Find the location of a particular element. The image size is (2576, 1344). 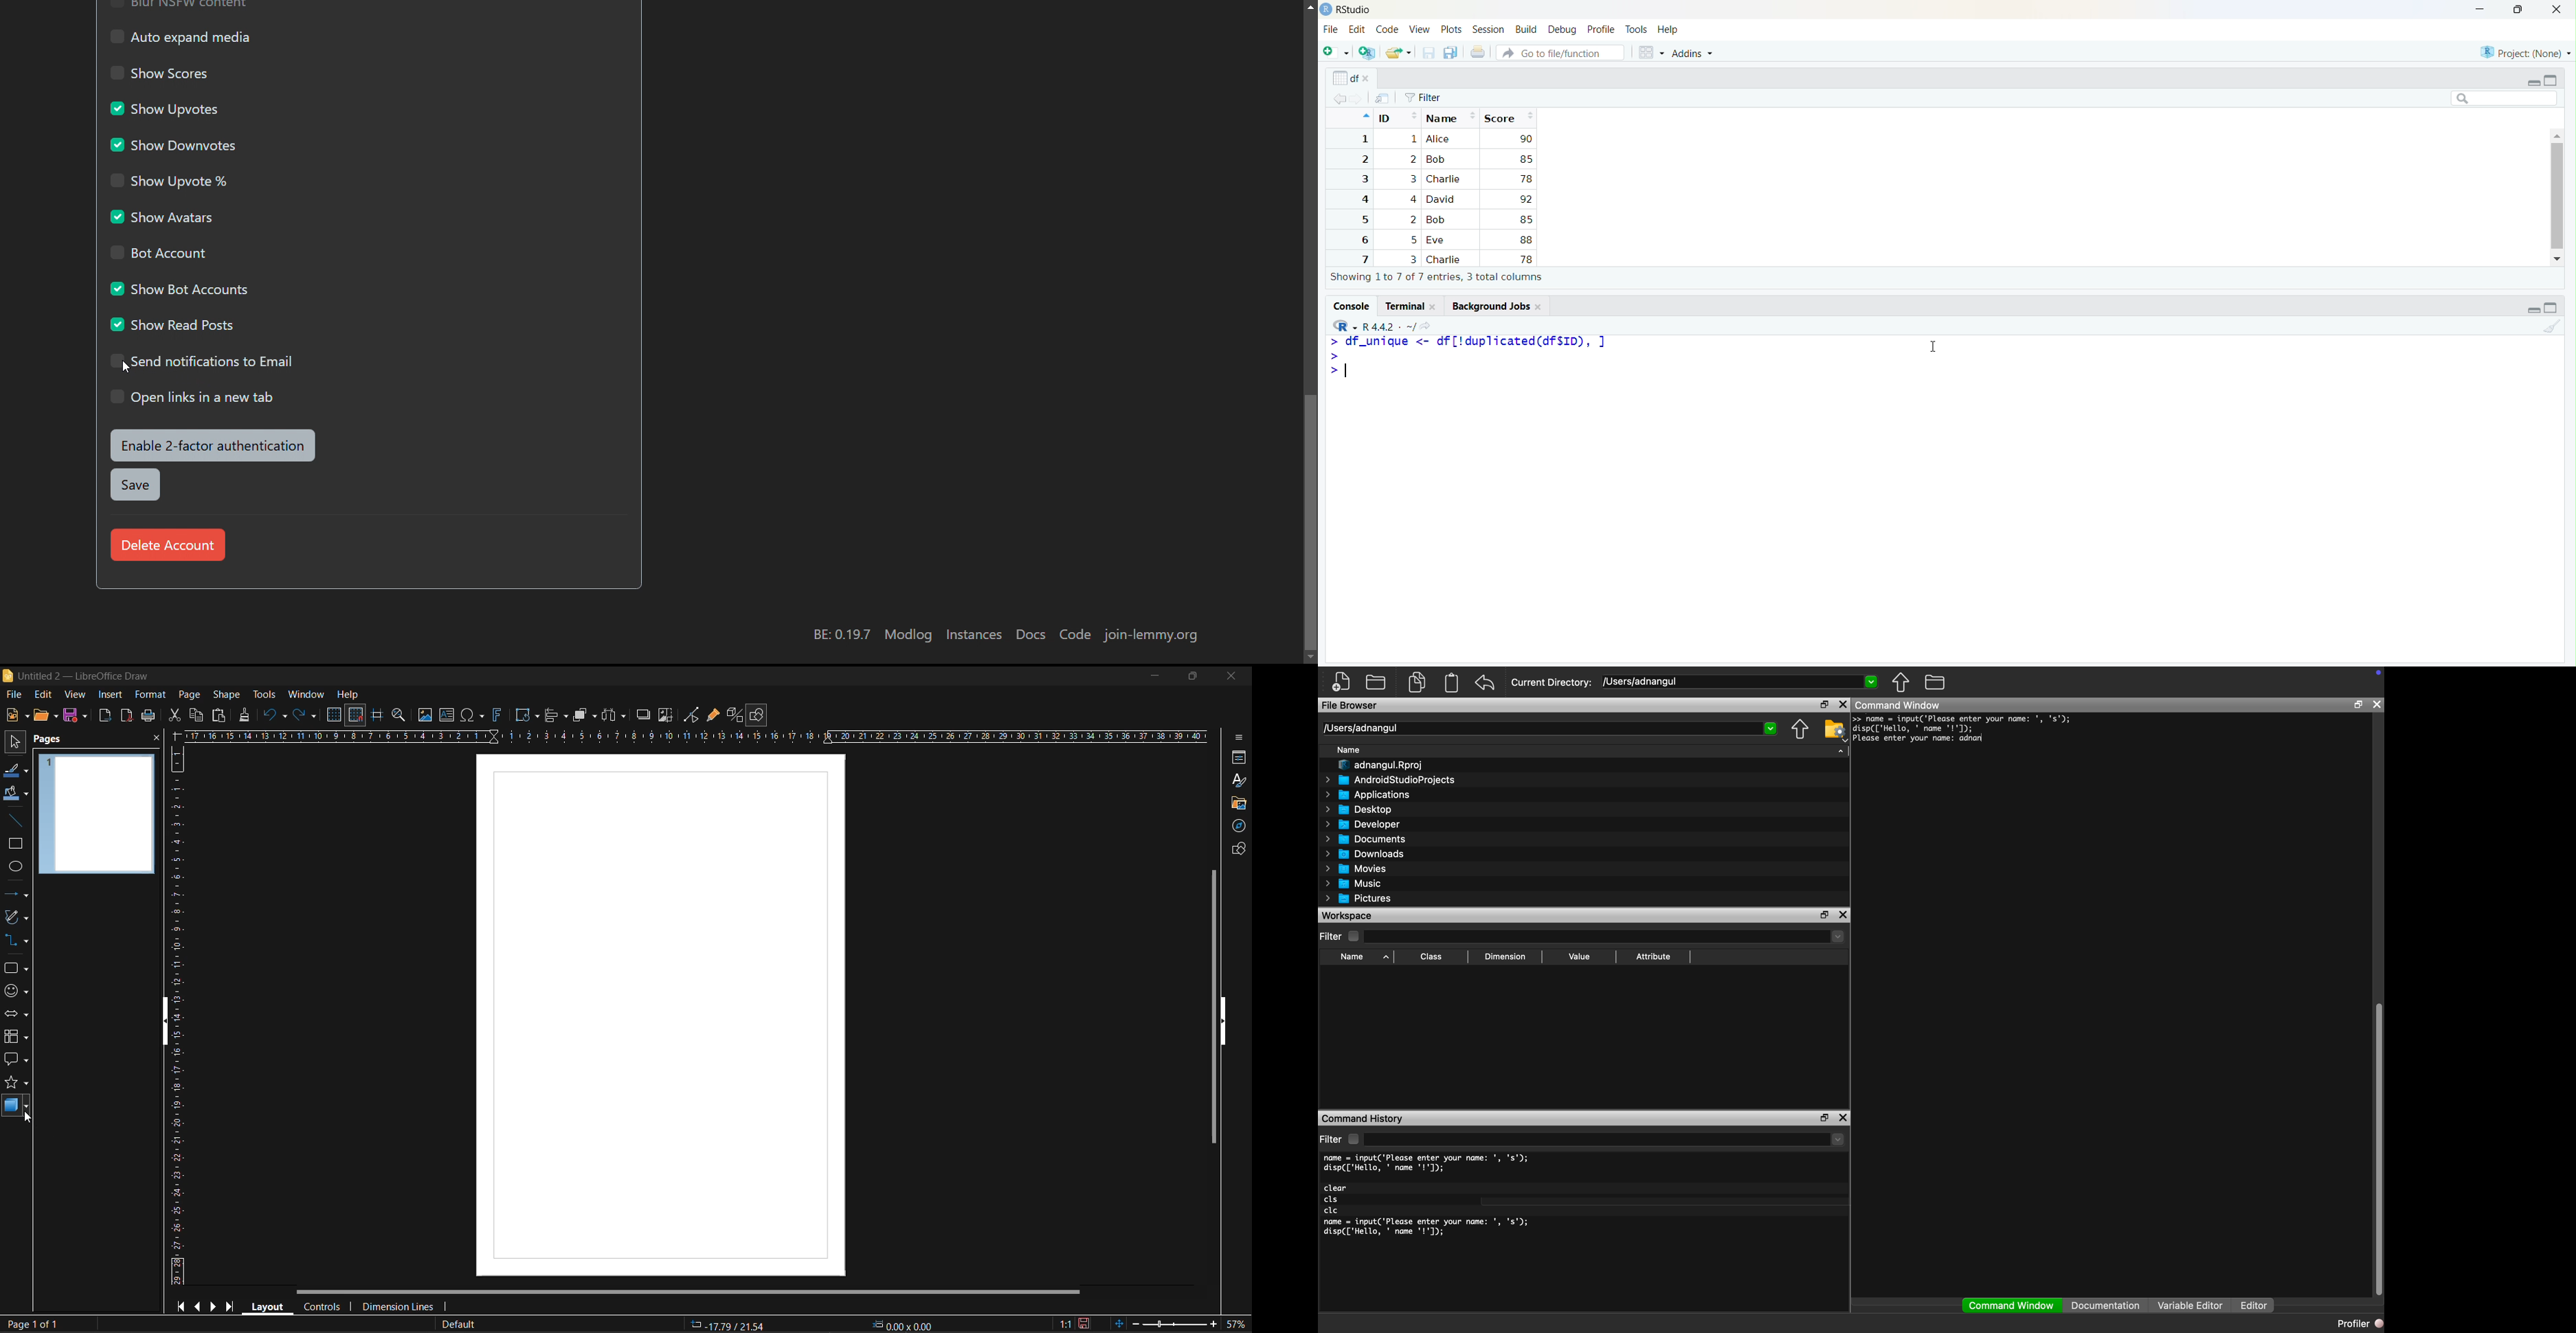

Value is located at coordinates (1579, 956).